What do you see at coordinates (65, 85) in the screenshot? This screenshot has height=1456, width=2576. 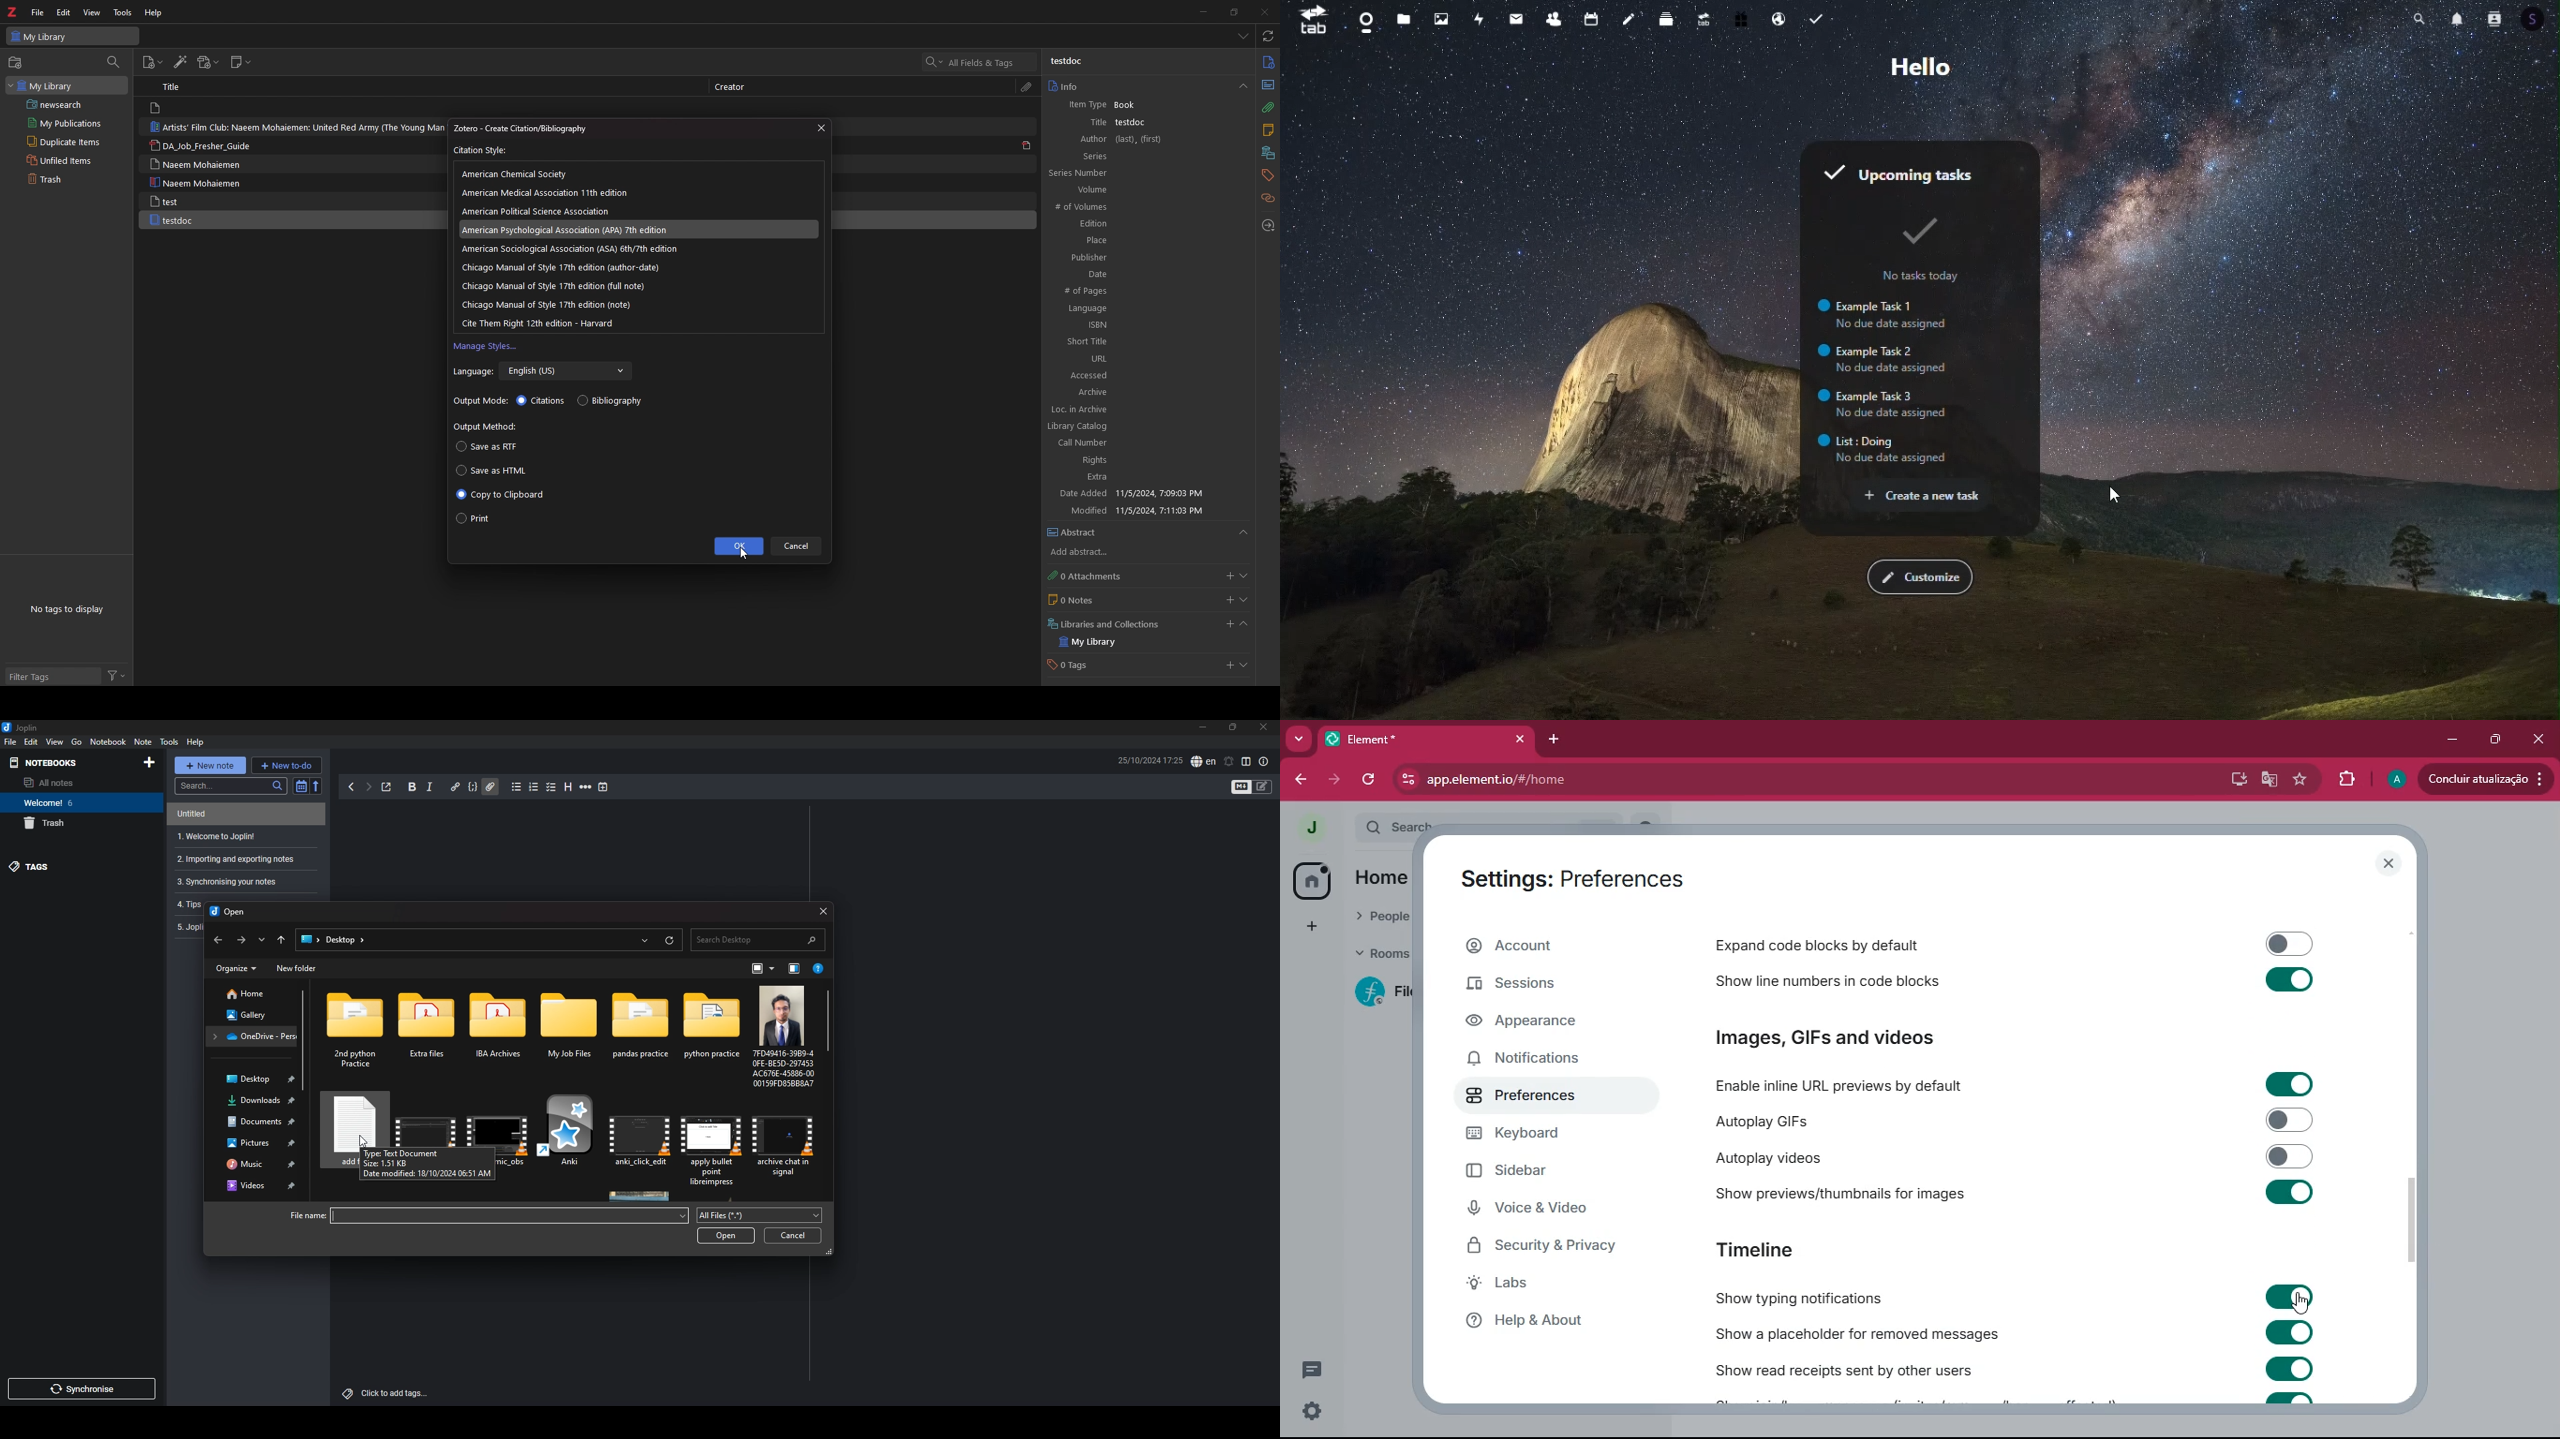 I see `my library` at bounding box center [65, 85].